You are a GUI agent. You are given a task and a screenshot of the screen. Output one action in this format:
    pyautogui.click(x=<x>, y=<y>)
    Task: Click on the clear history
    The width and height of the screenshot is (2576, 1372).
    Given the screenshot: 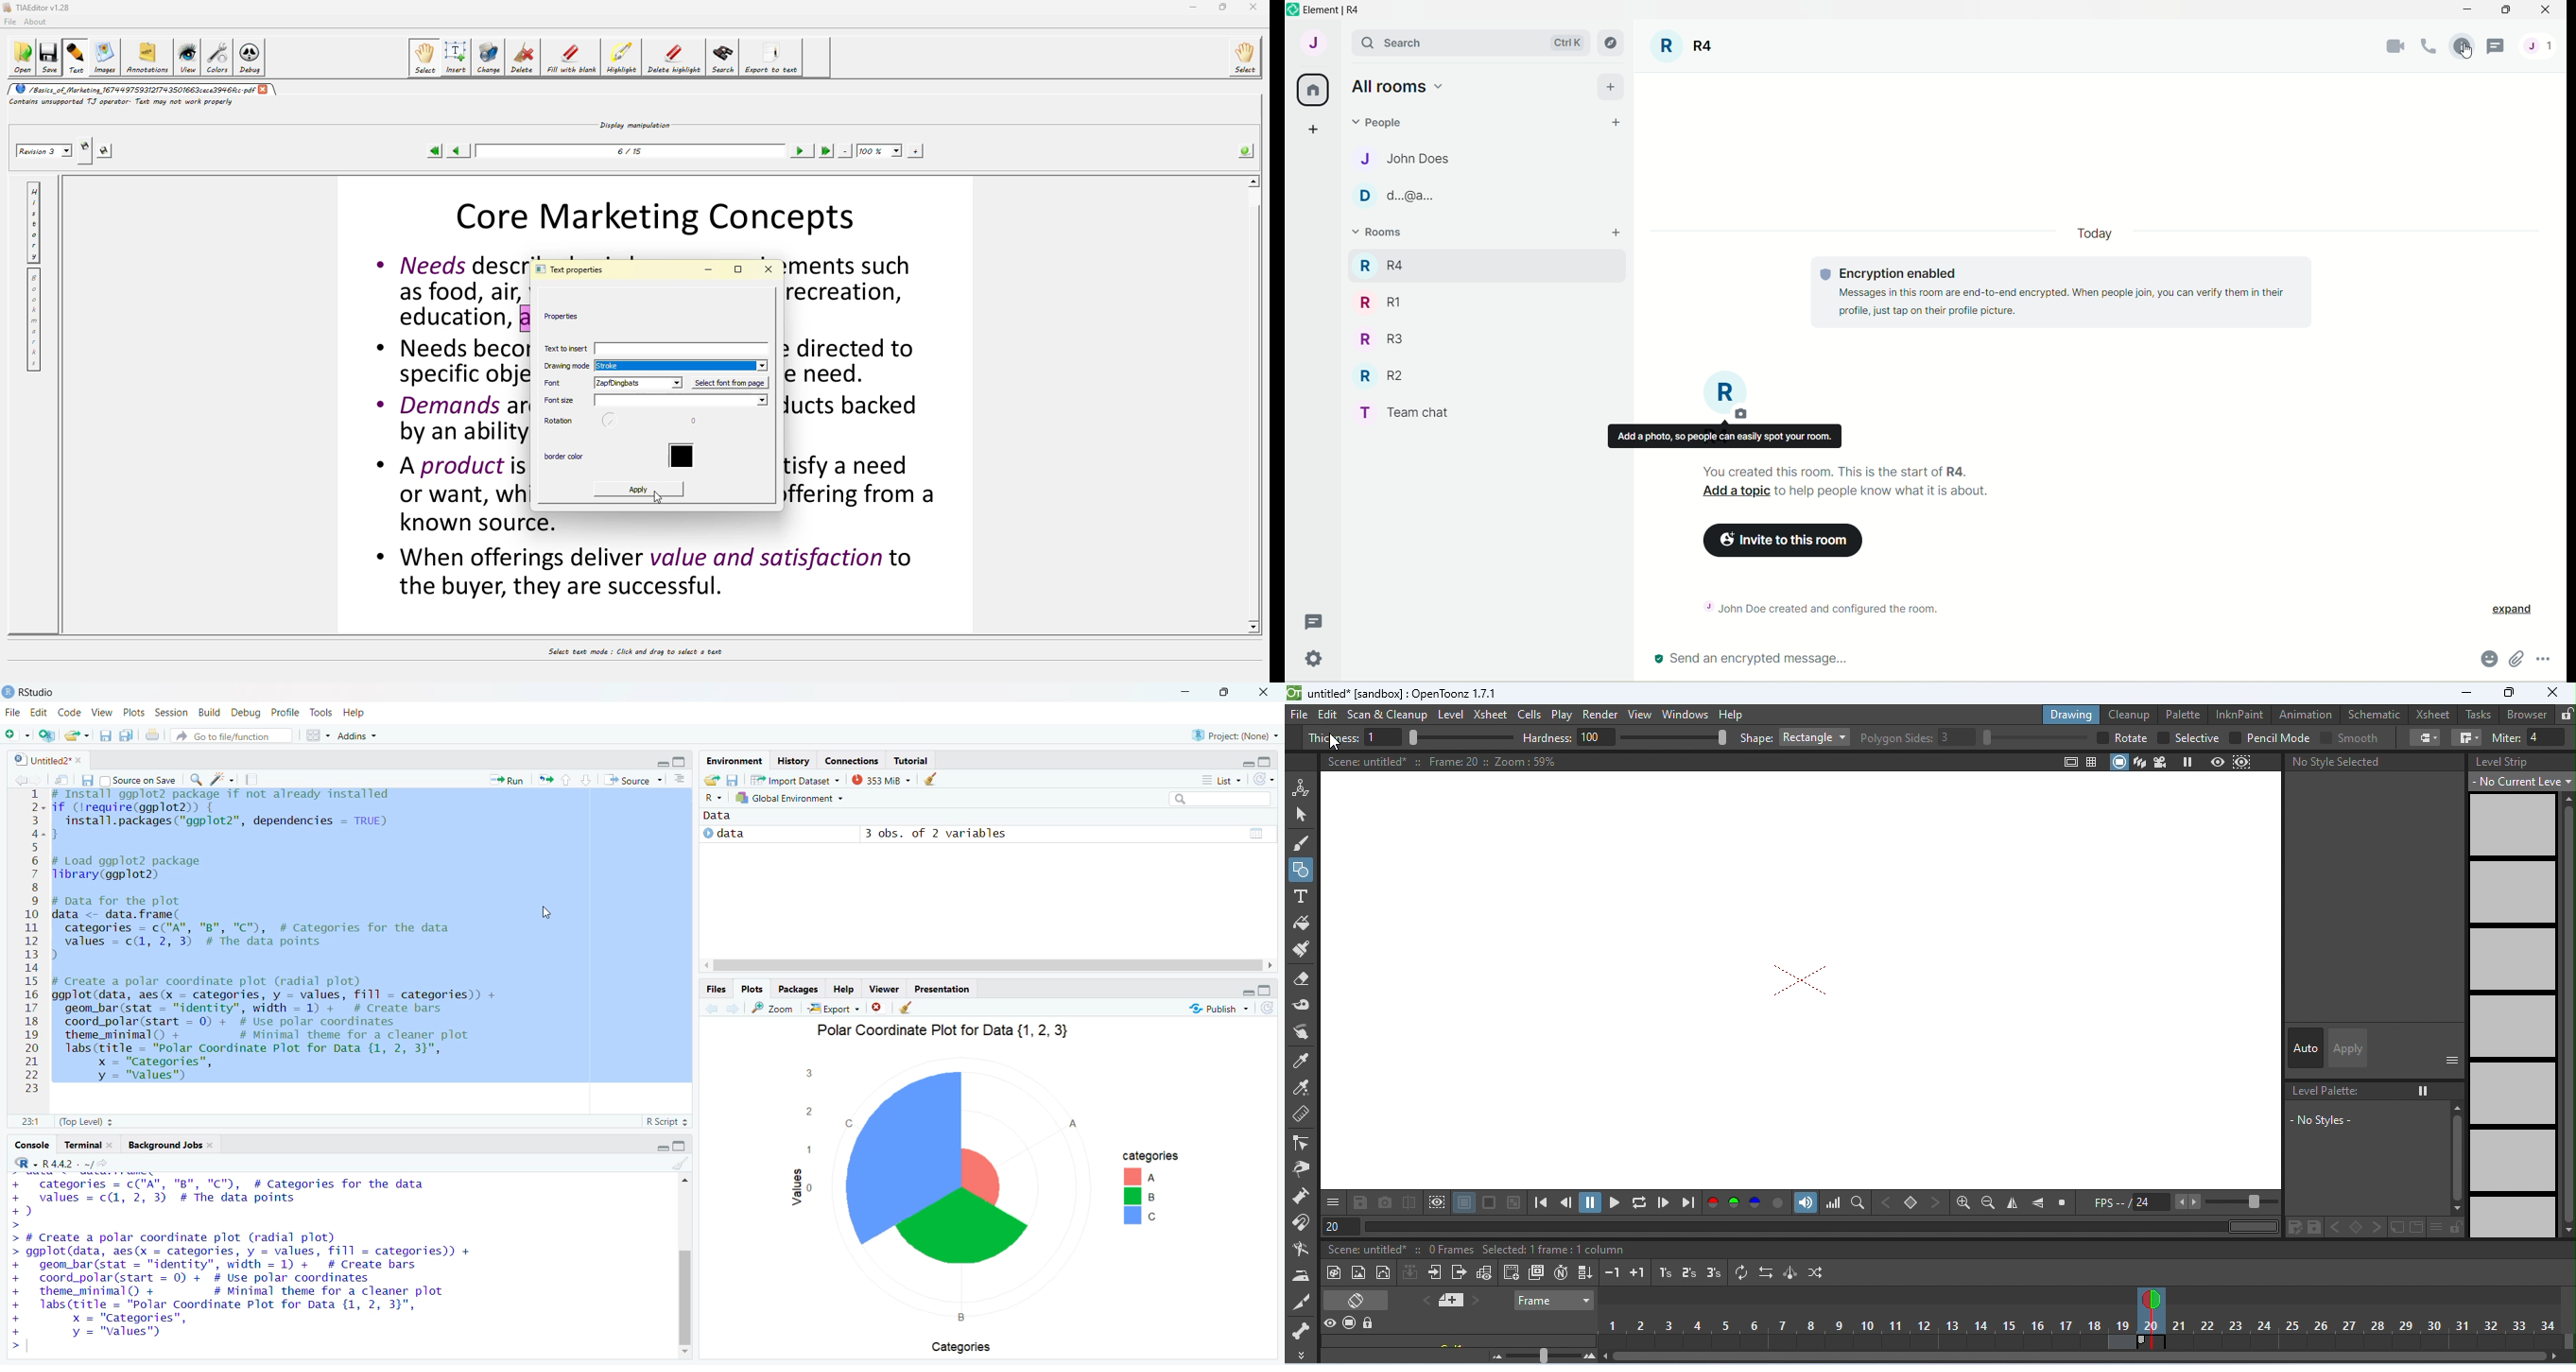 What is the action you would take?
    pyautogui.click(x=937, y=780)
    